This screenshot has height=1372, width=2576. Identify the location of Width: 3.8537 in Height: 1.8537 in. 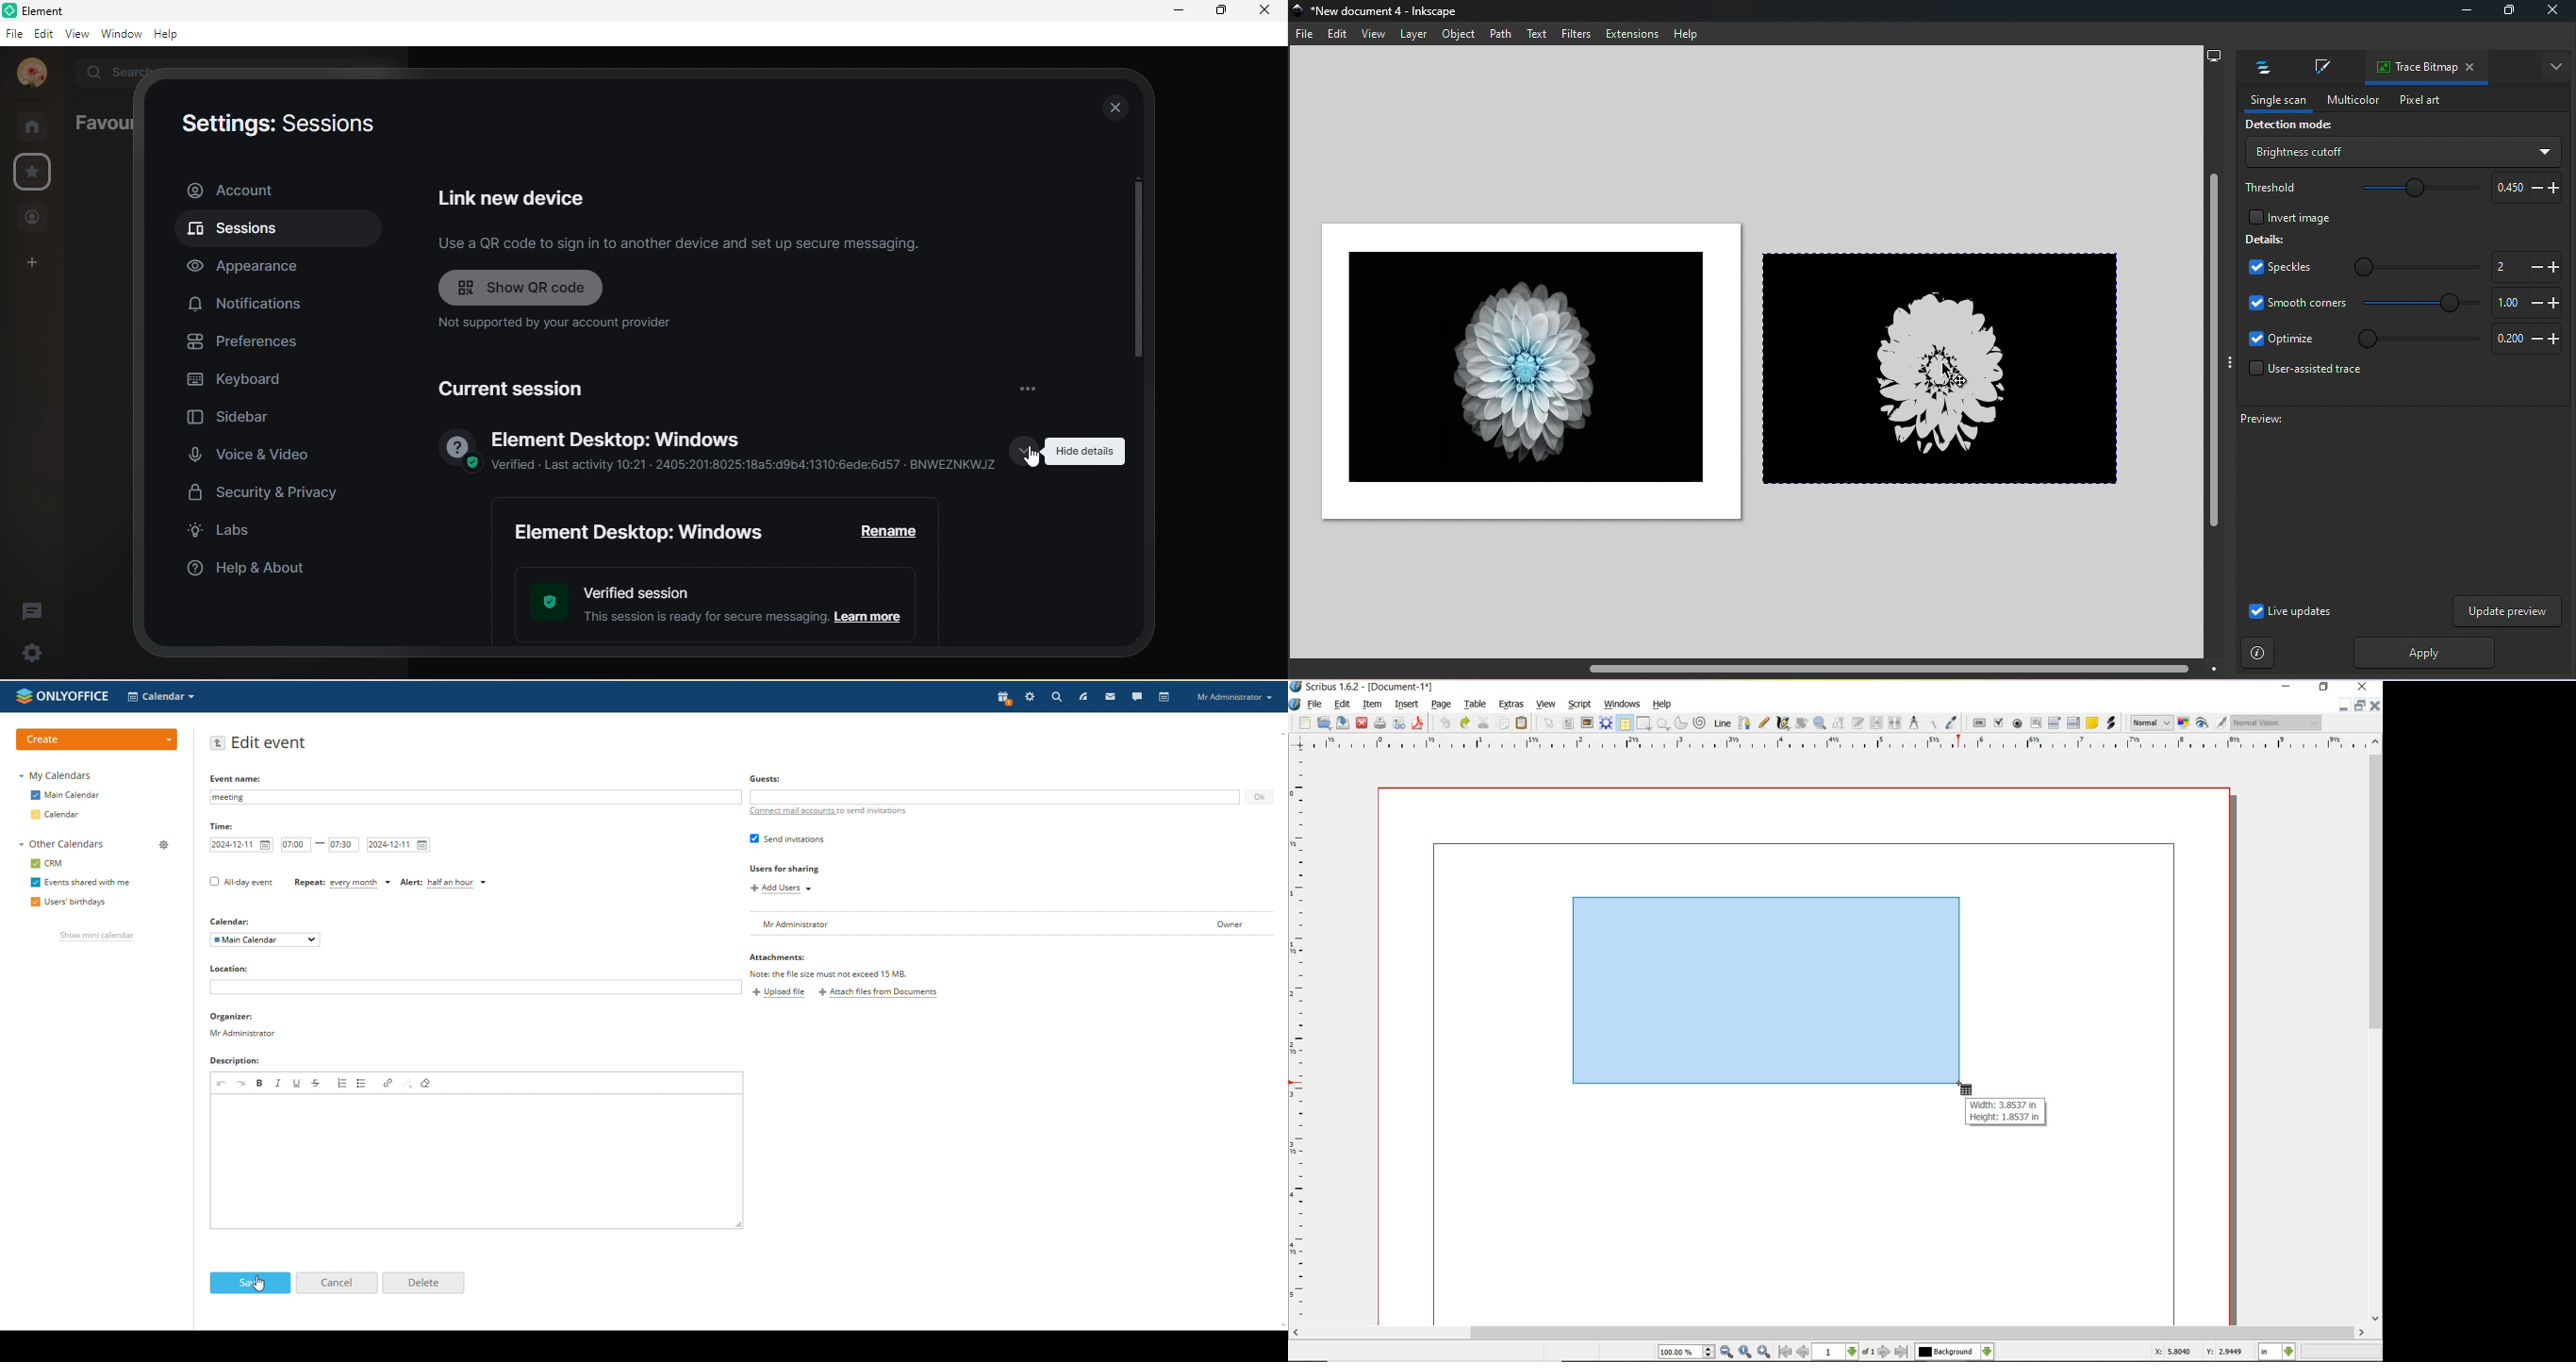
(2006, 1111).